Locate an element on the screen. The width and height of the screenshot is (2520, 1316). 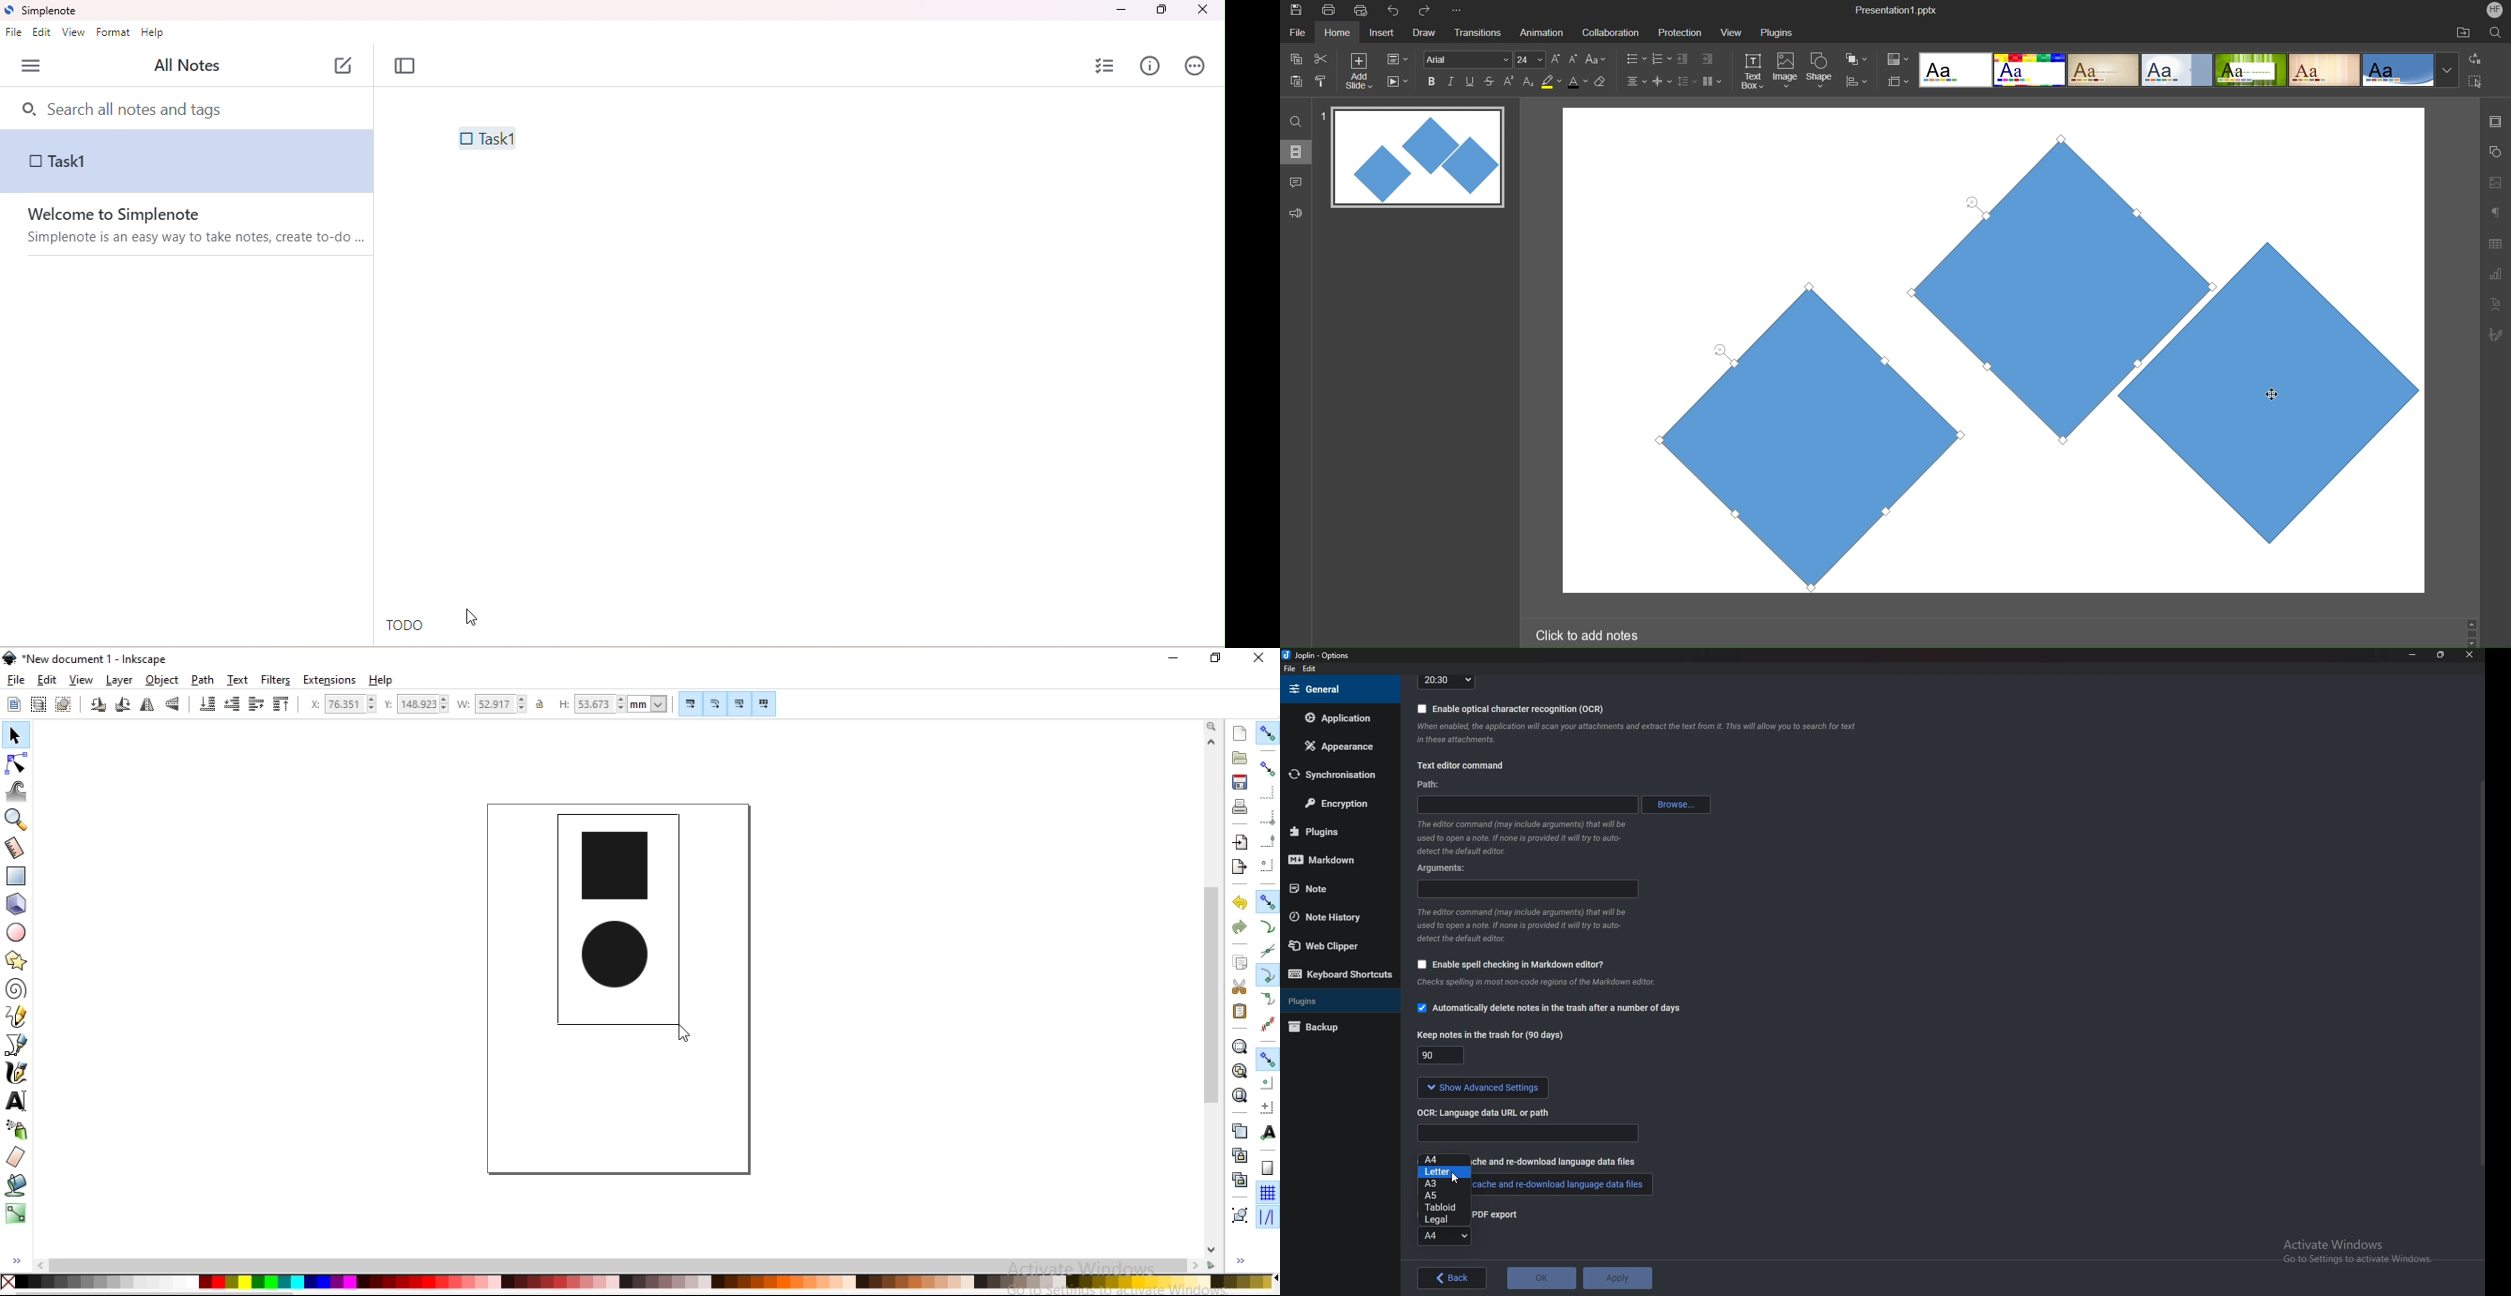
Apply is located at coordinates (1617, 1278).